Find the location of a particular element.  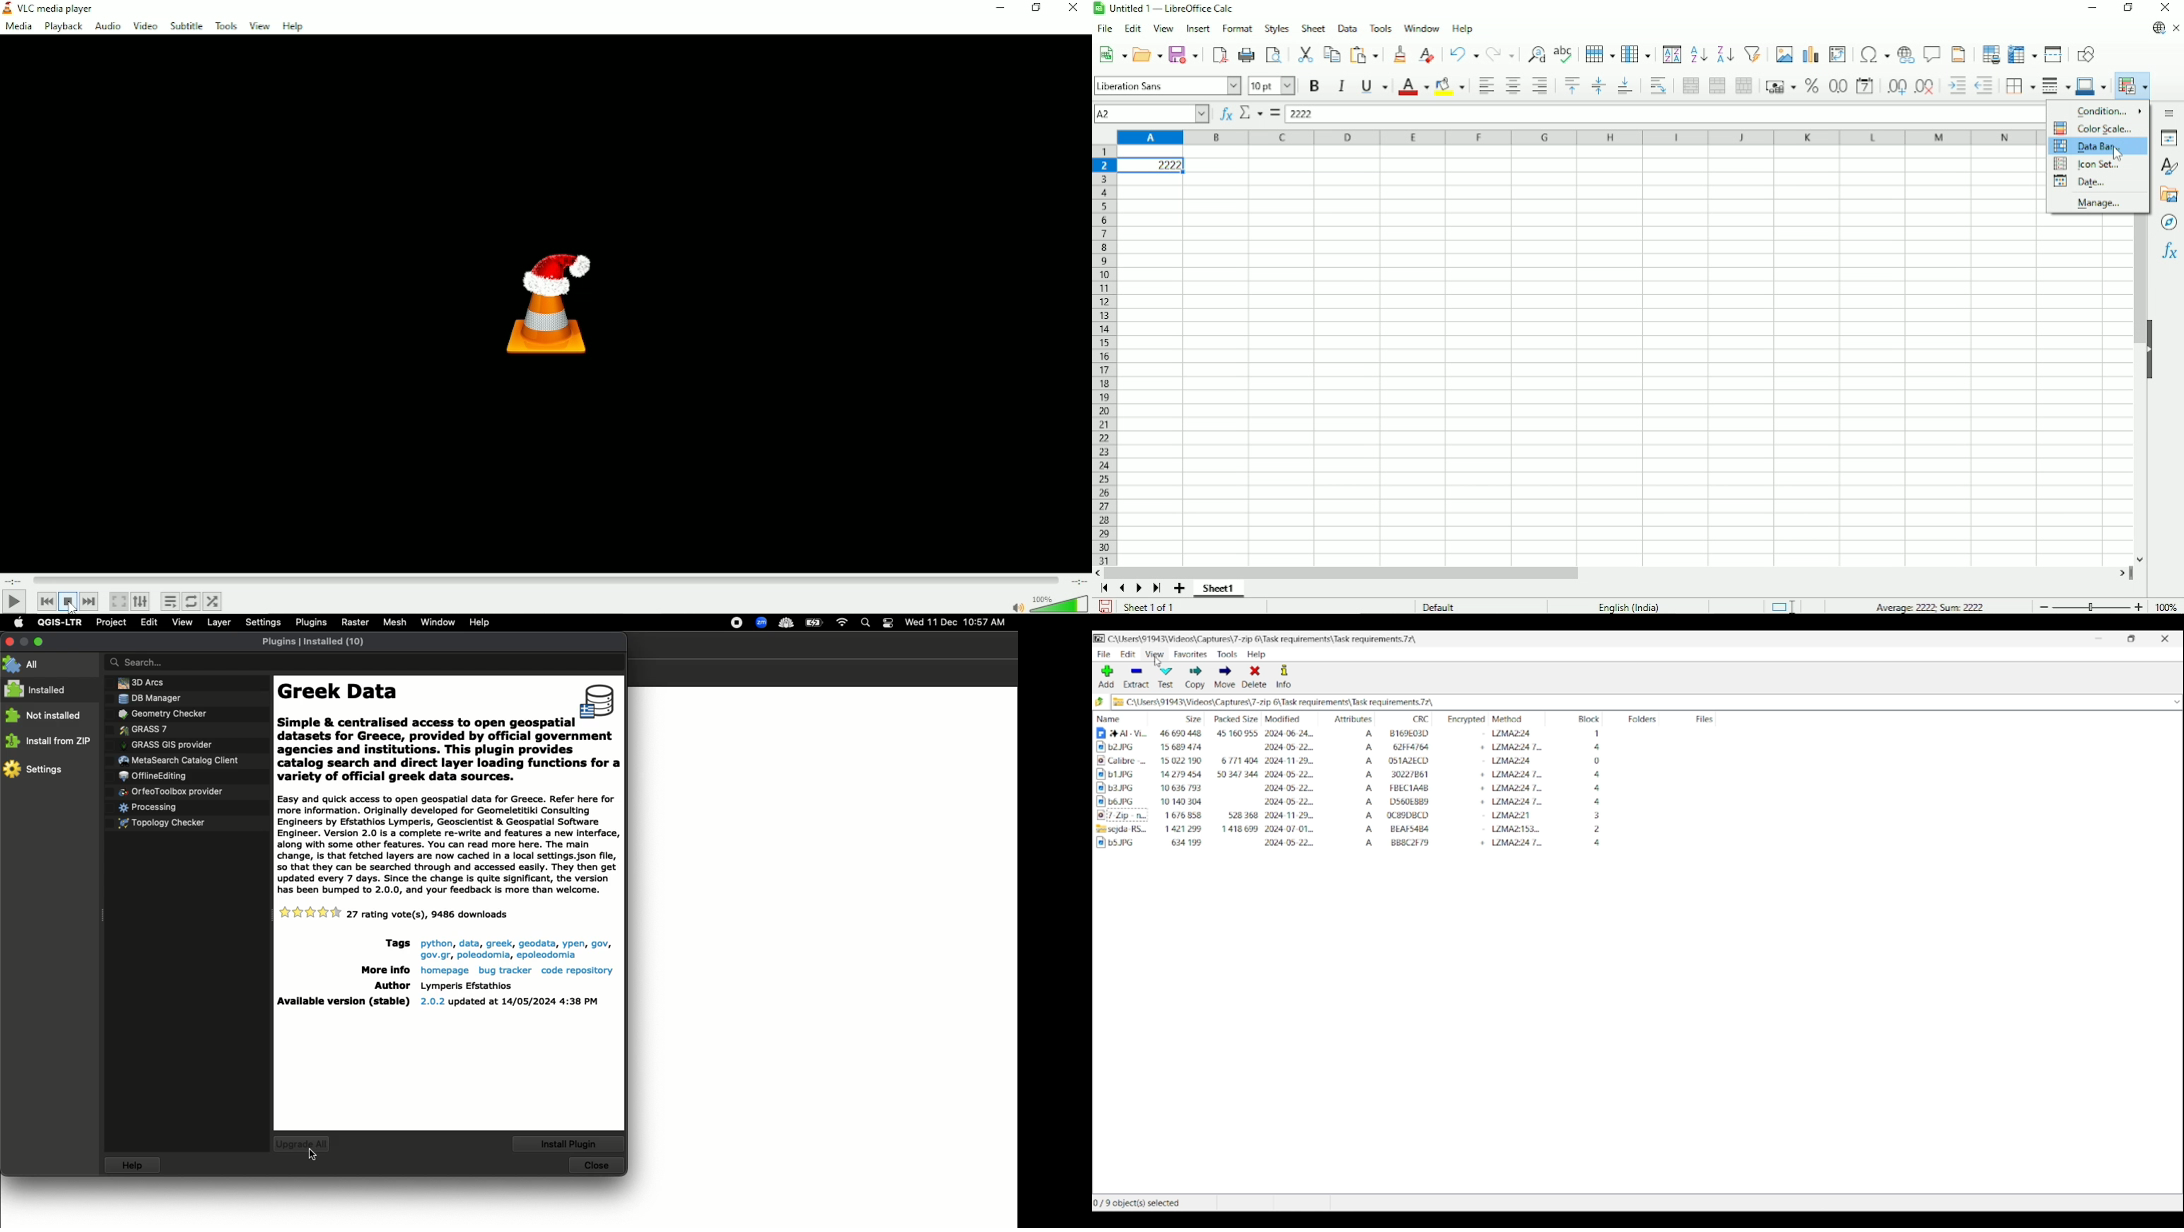

Subtitle is located at coordinates (186, 27).